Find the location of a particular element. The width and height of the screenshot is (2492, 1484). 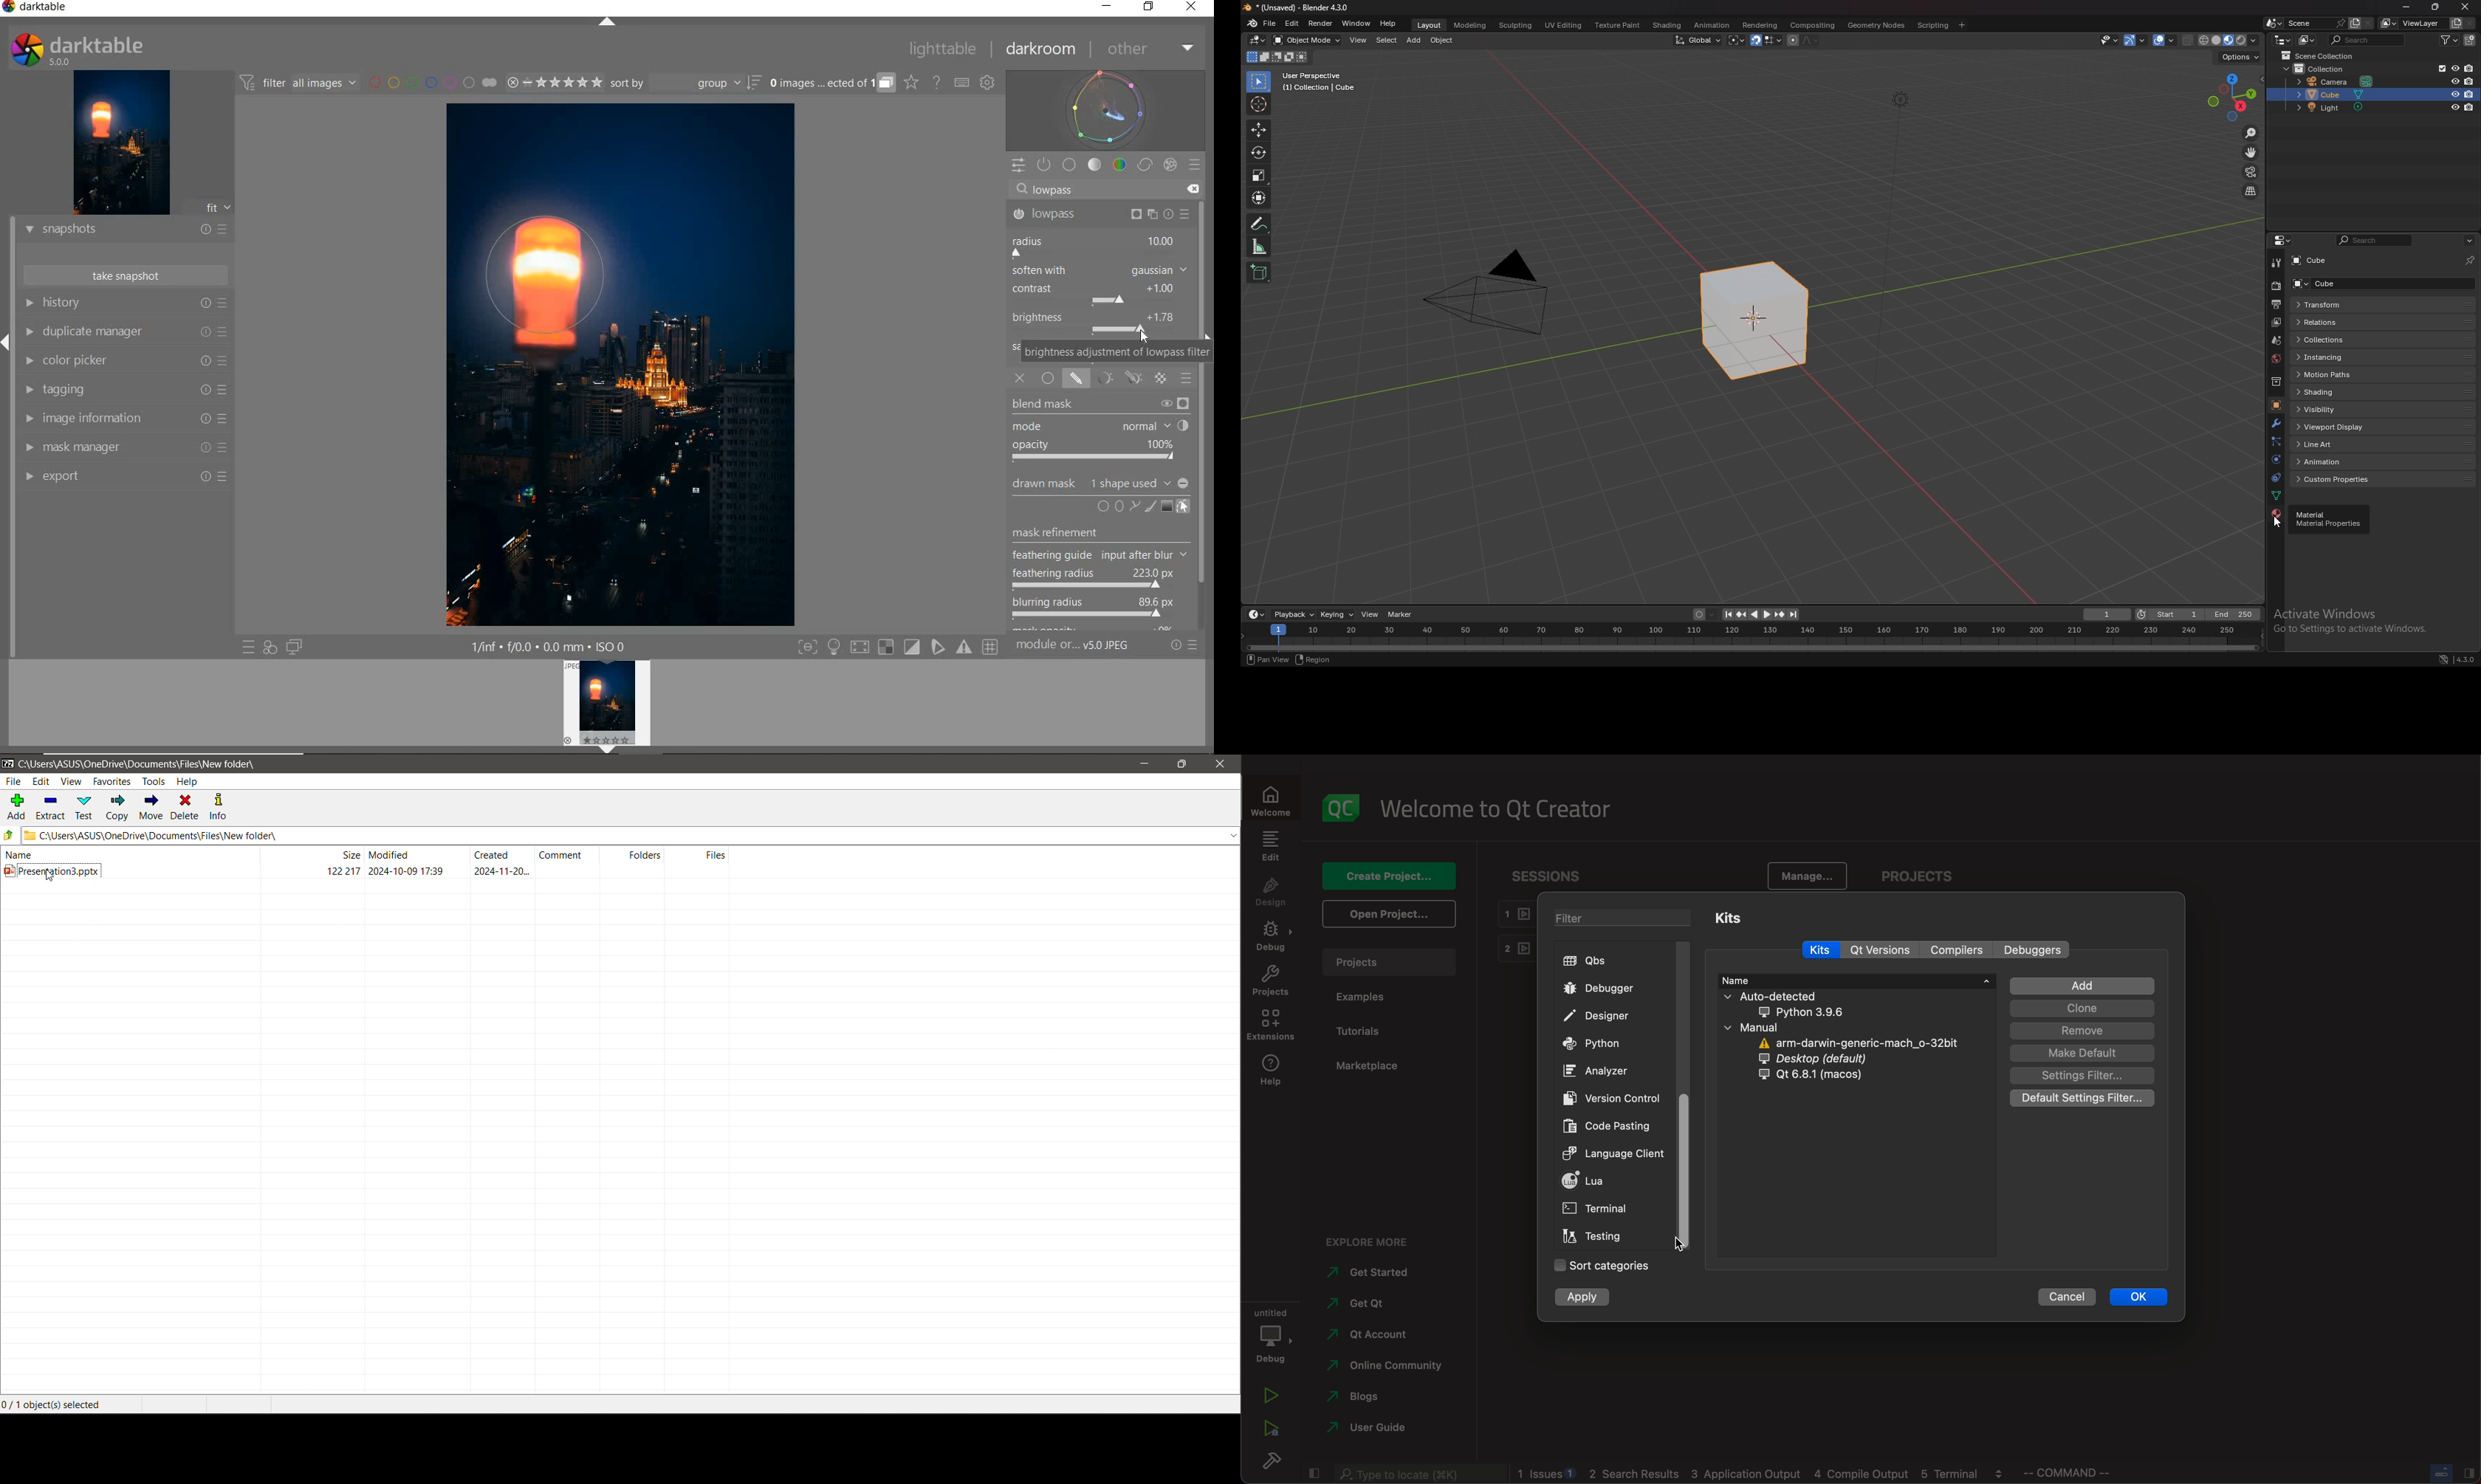

EXPORT is located at coordinates (126, 476).